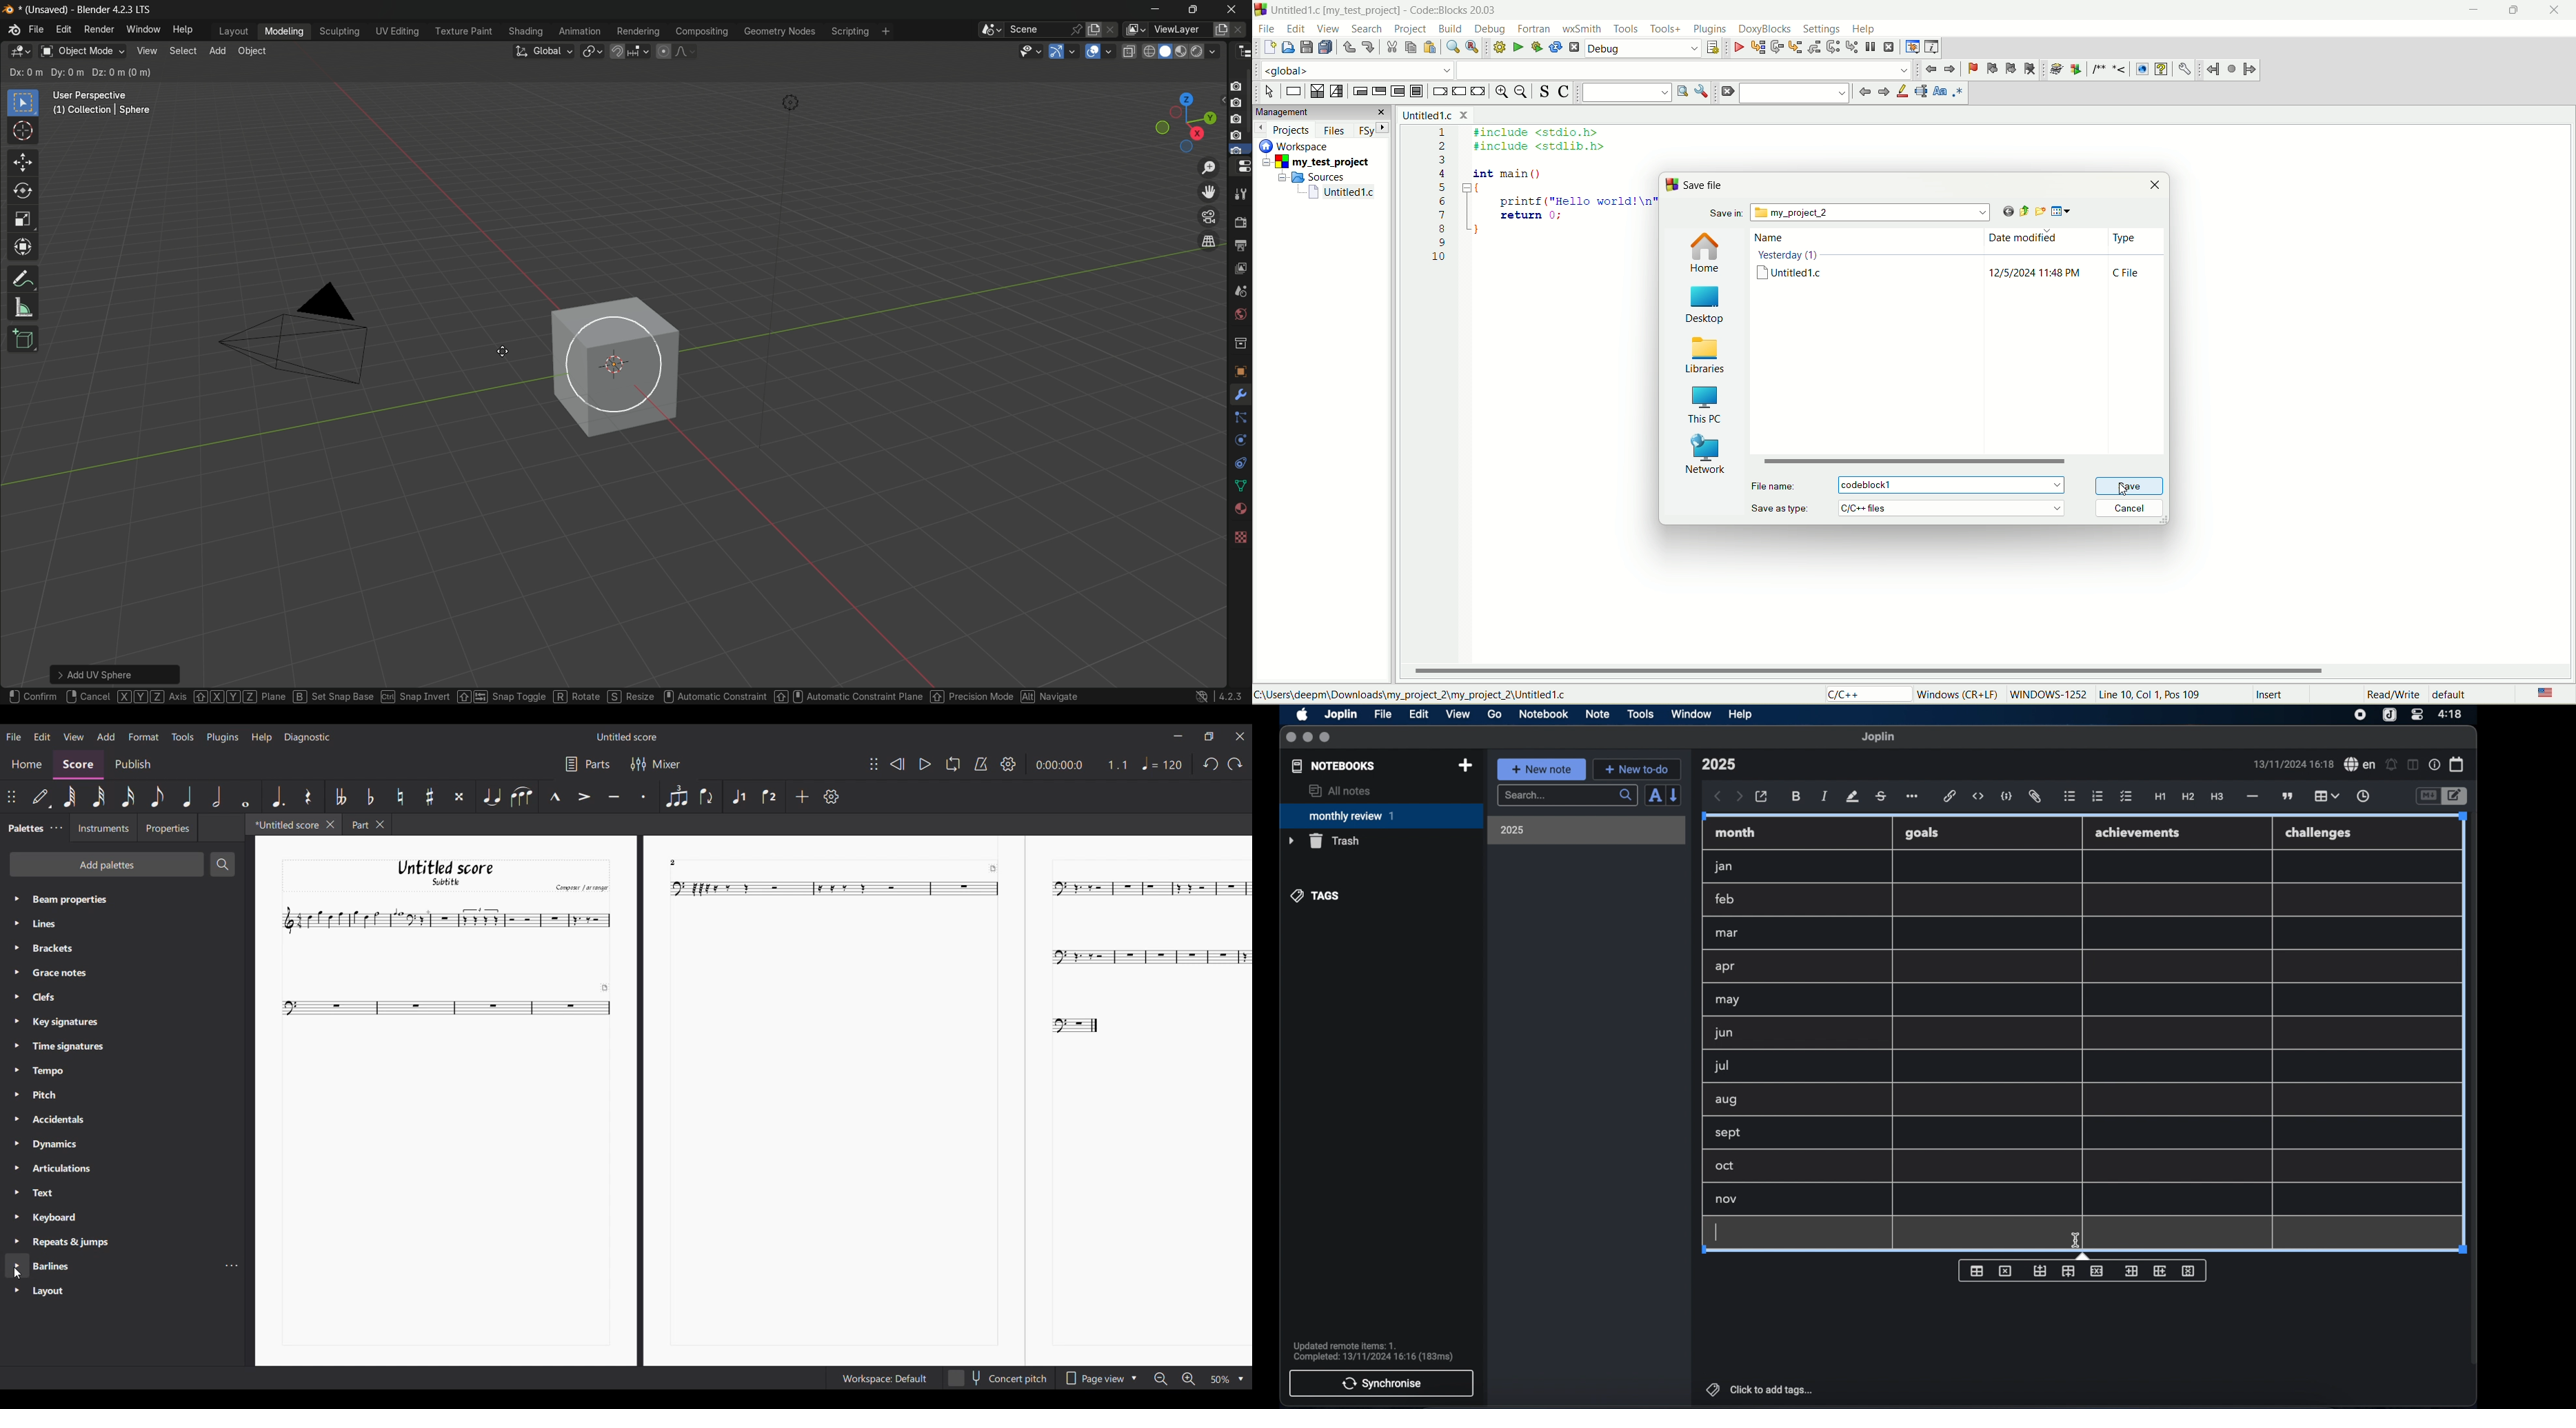 The height and width of the screenshot is (1428, 2576). What do you see at coordinates (1329, 29) in the screenshot?
I see `view` at bounding box center [1329, 29].